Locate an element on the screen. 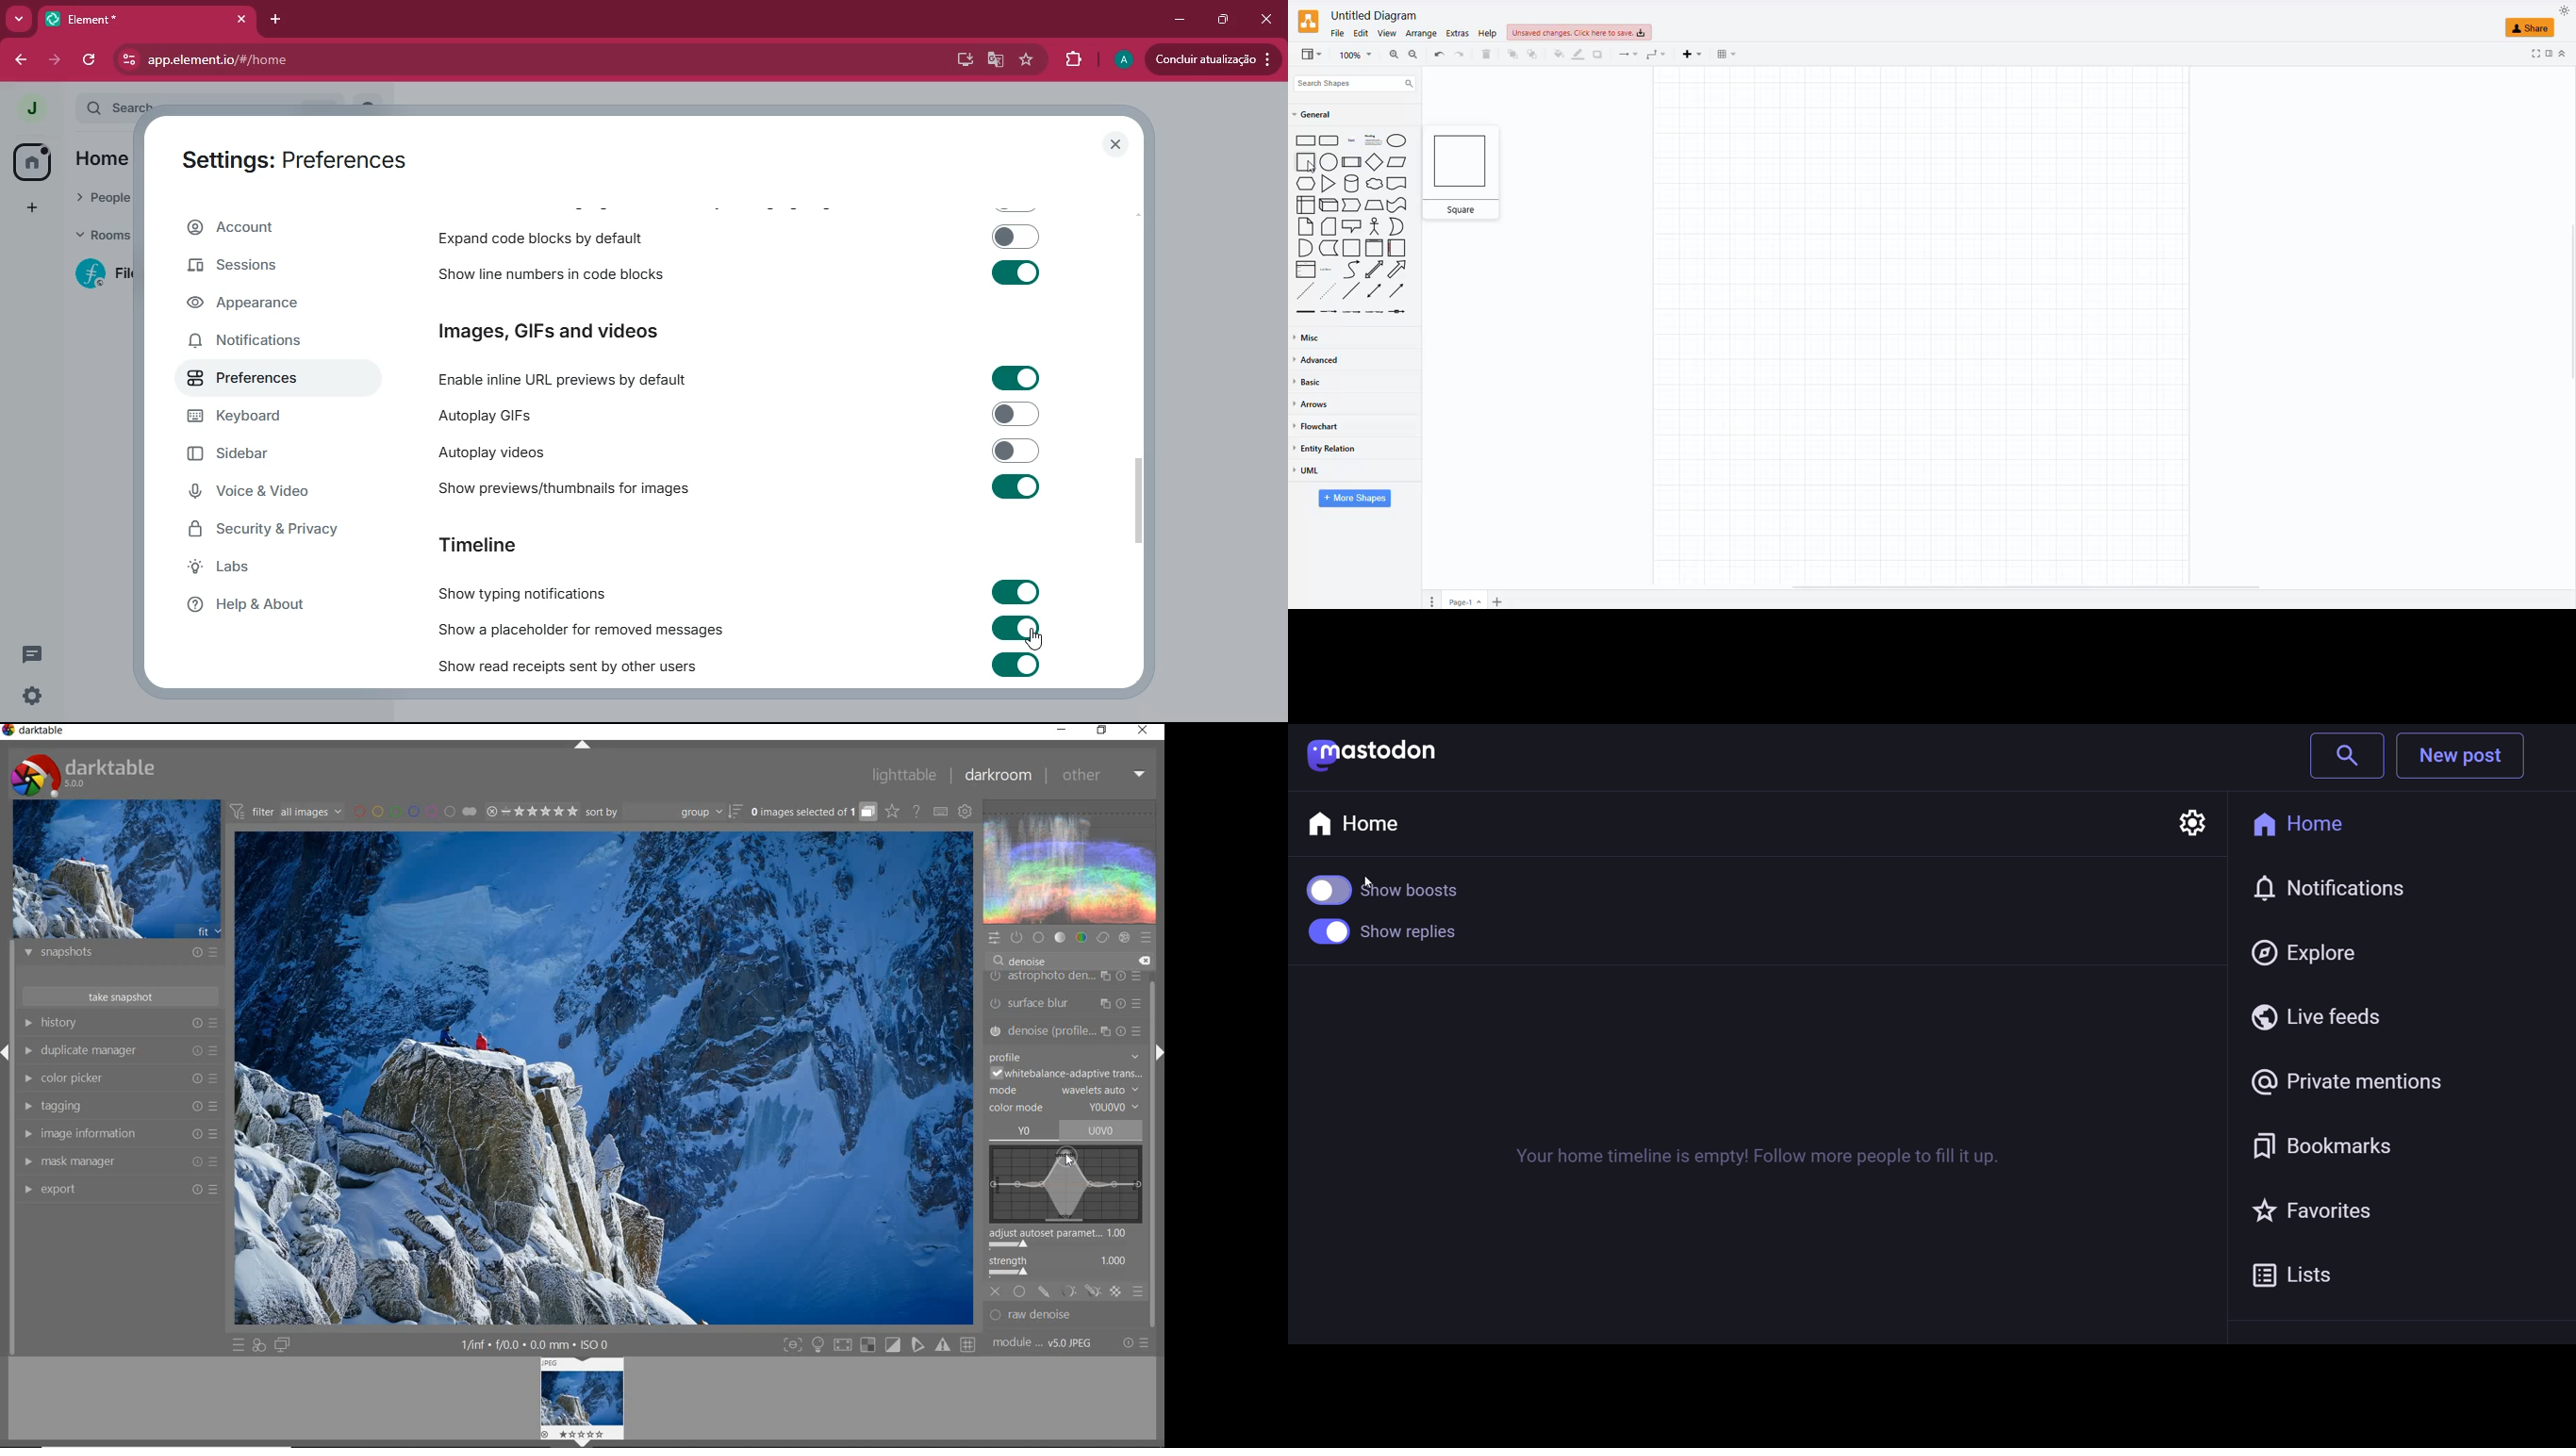 This screenshot has height=1456, width=2576. basic is located at coordinates (1313, 383).